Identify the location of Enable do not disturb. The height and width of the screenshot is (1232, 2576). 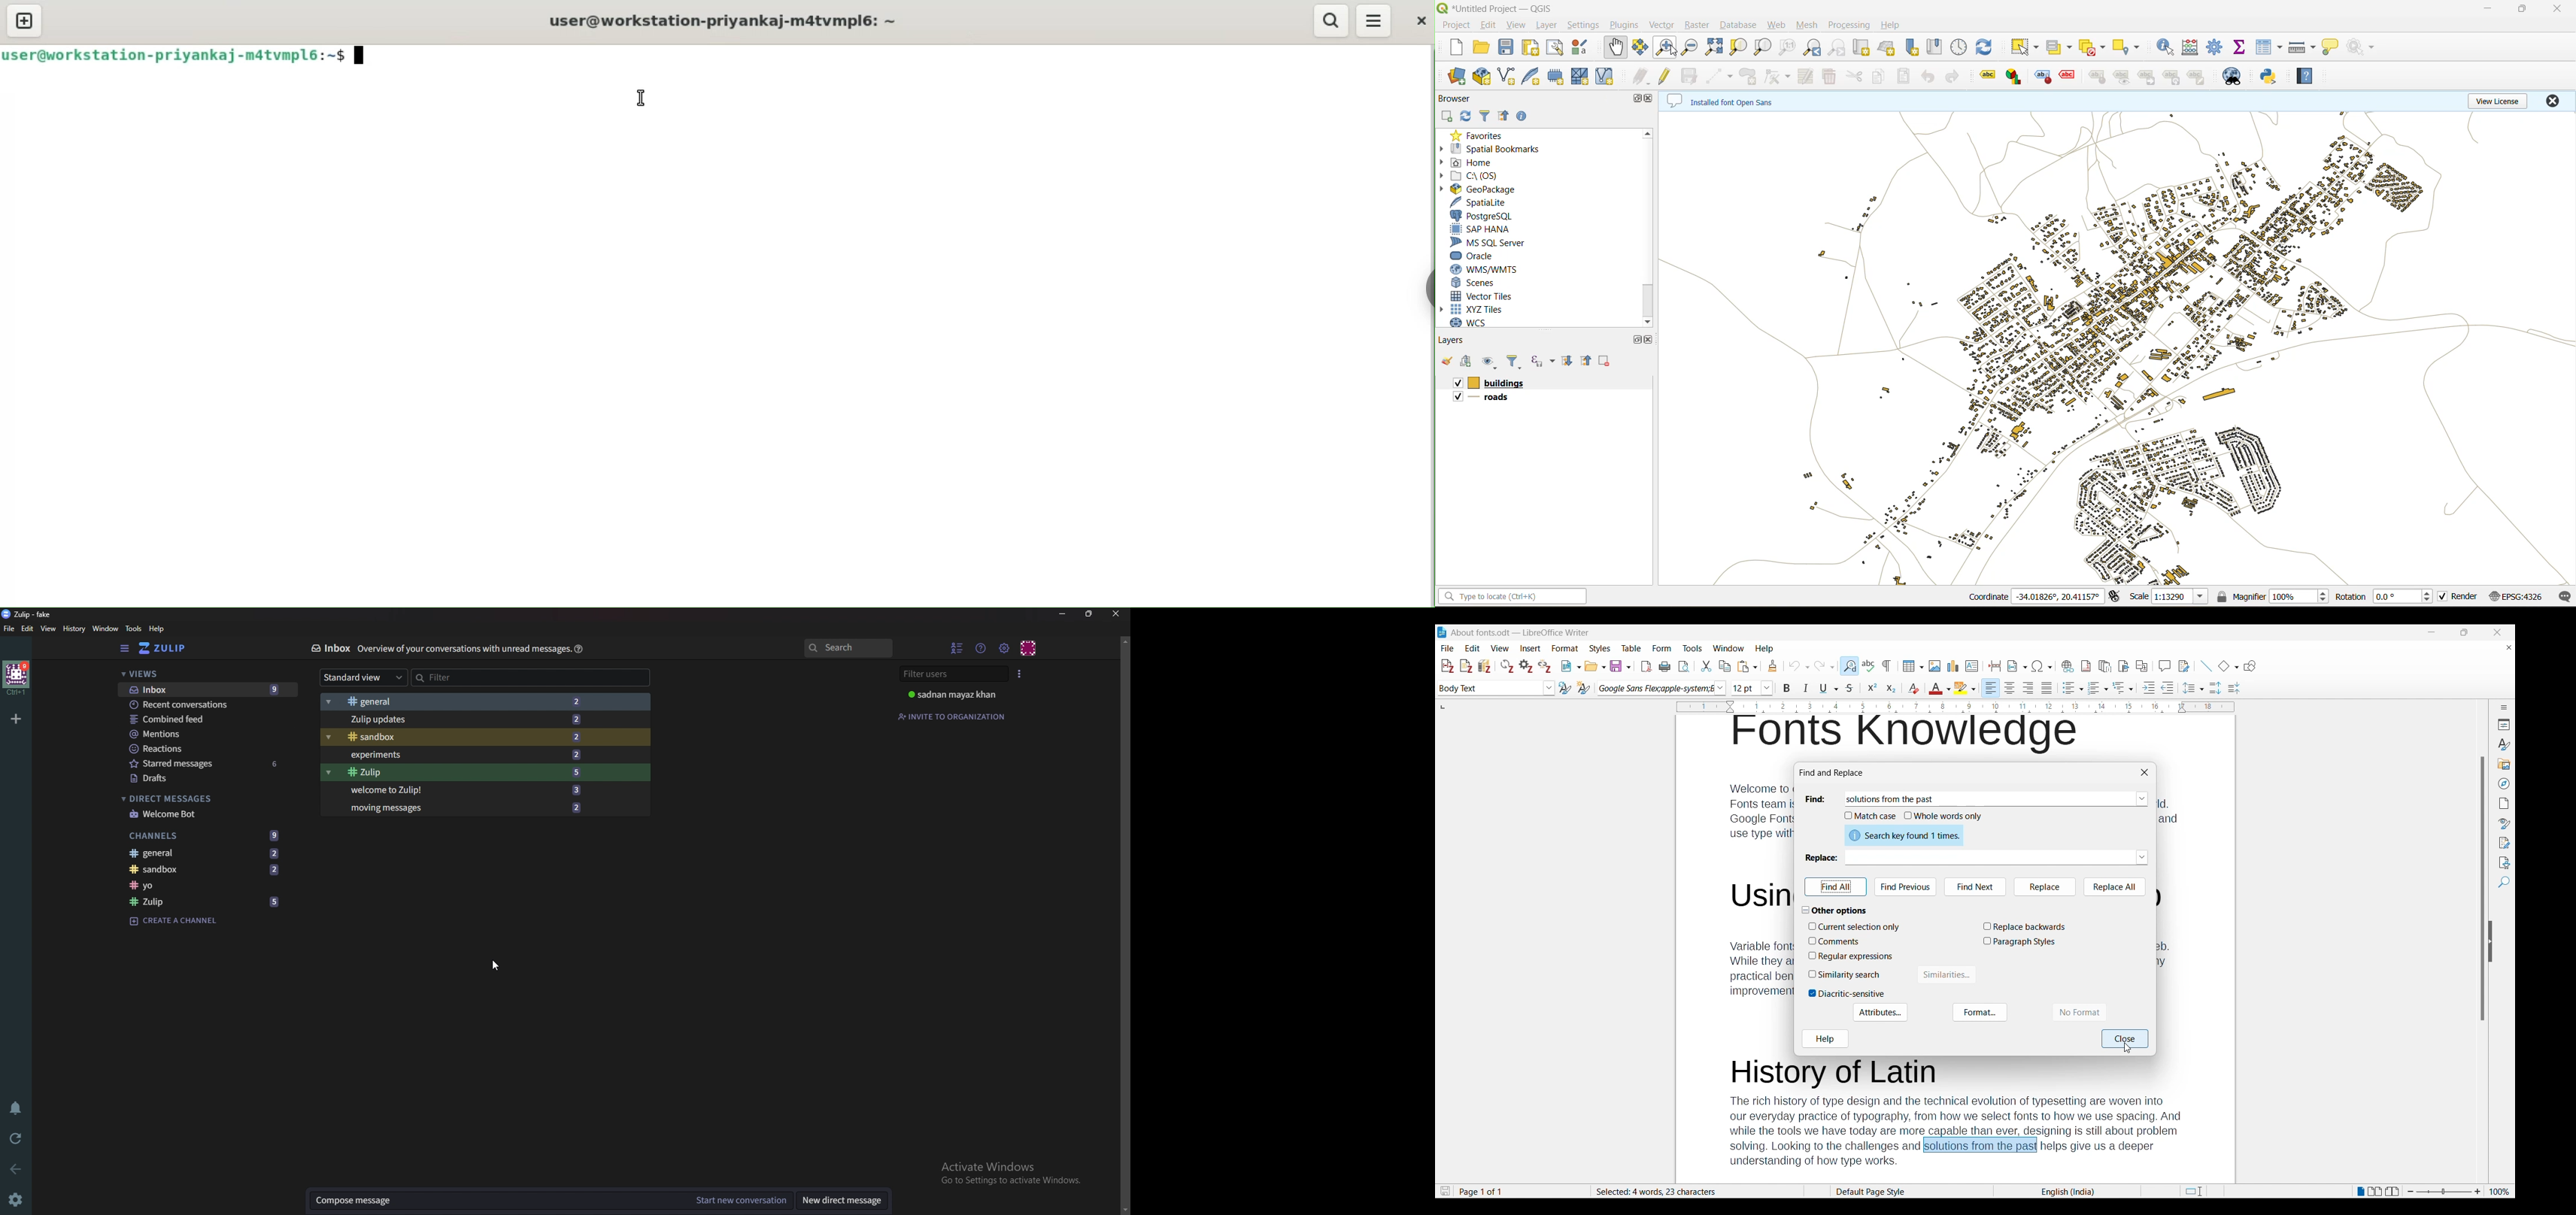
(14, 1110).